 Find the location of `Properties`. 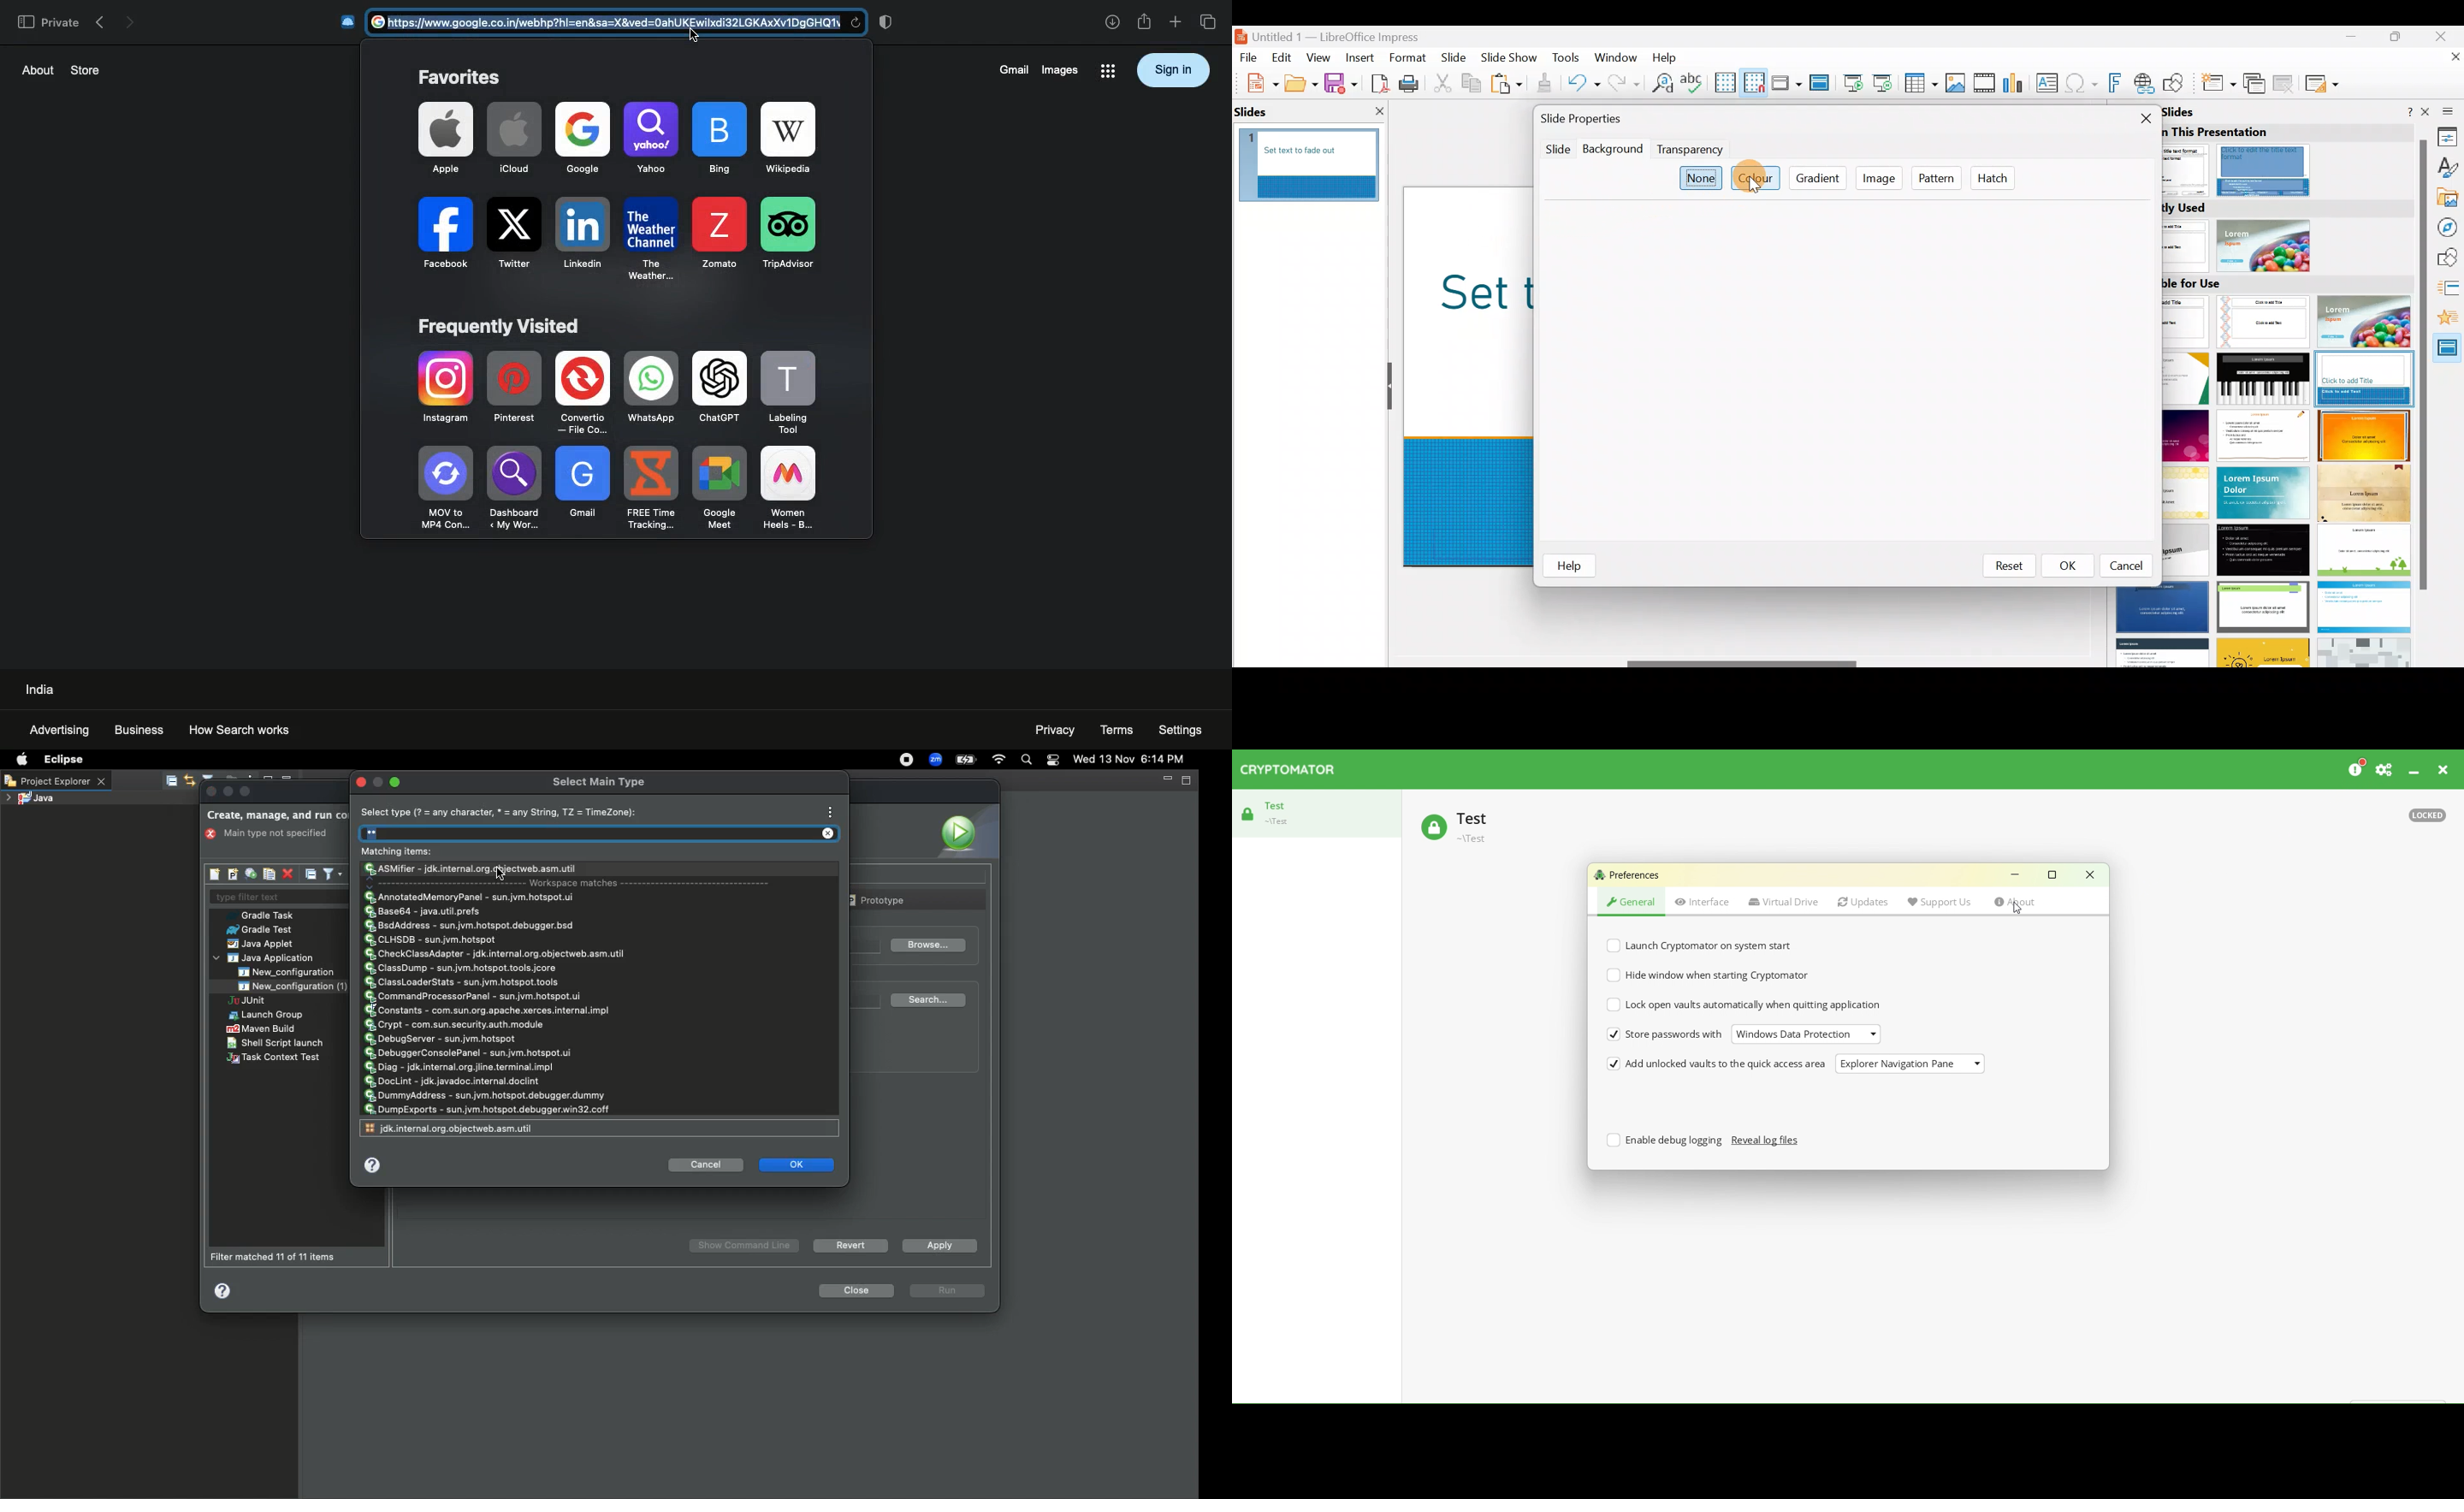

Properties is located at coordinates (2448, 136).